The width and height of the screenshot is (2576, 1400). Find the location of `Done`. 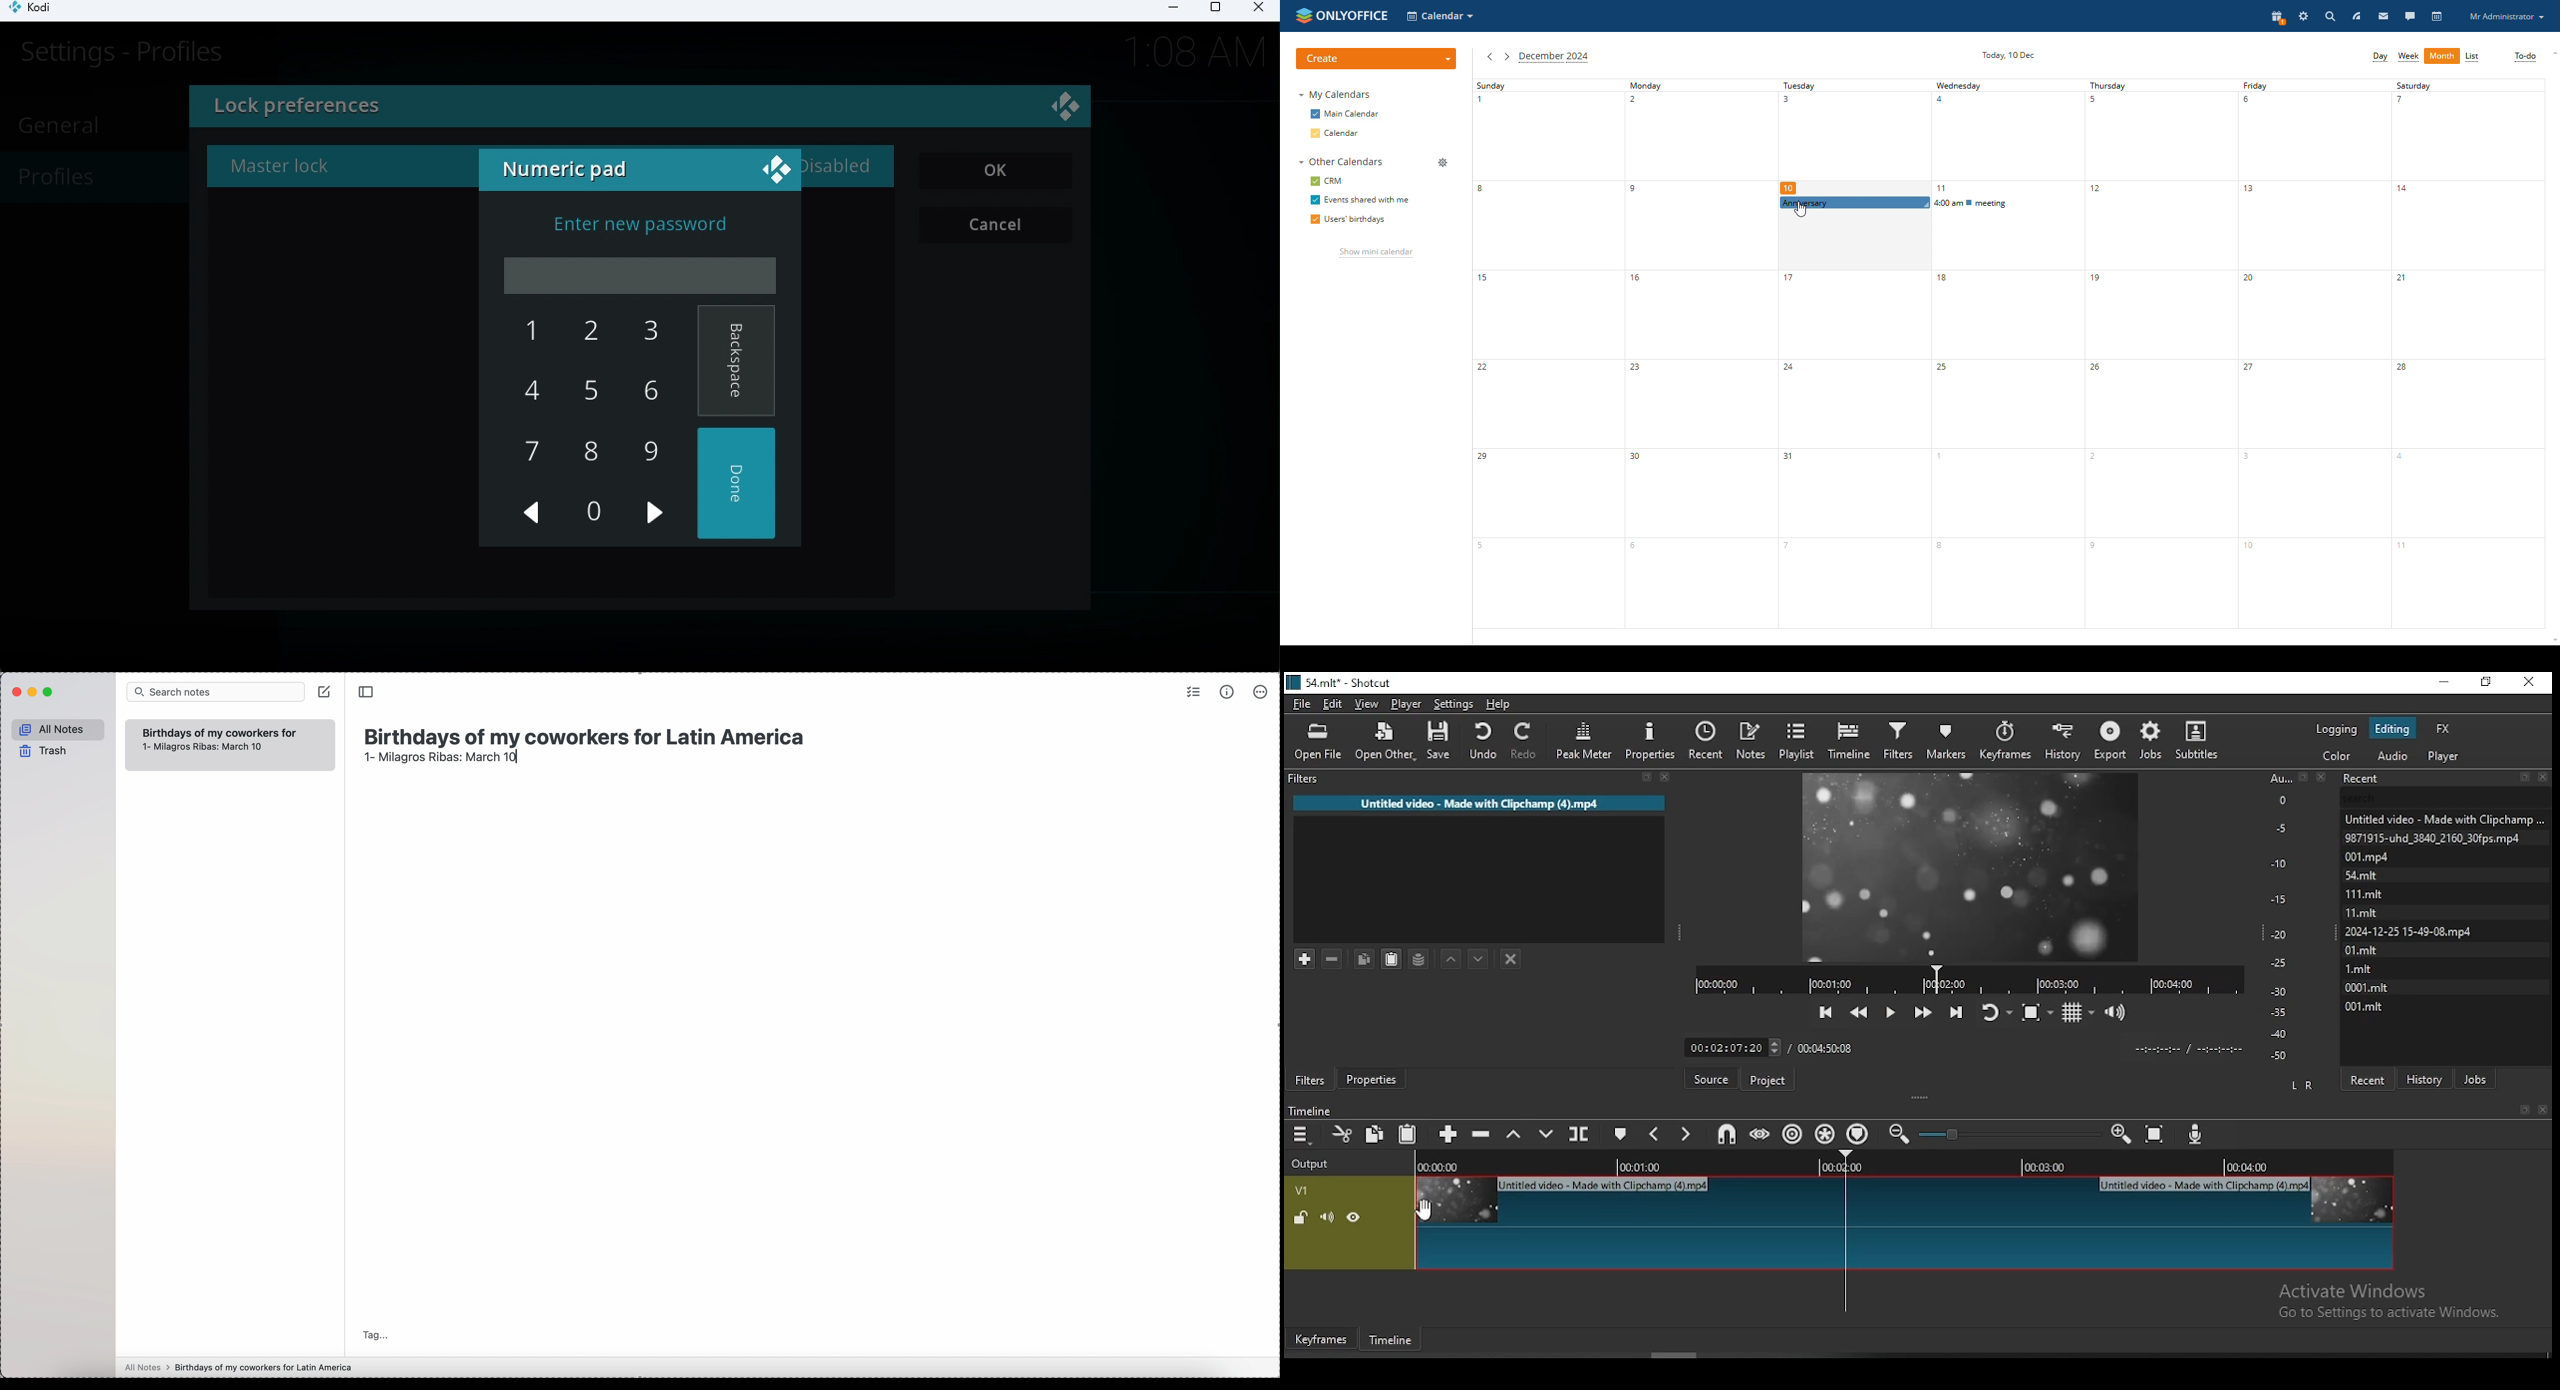

Done is located at coordinates (739, 485).